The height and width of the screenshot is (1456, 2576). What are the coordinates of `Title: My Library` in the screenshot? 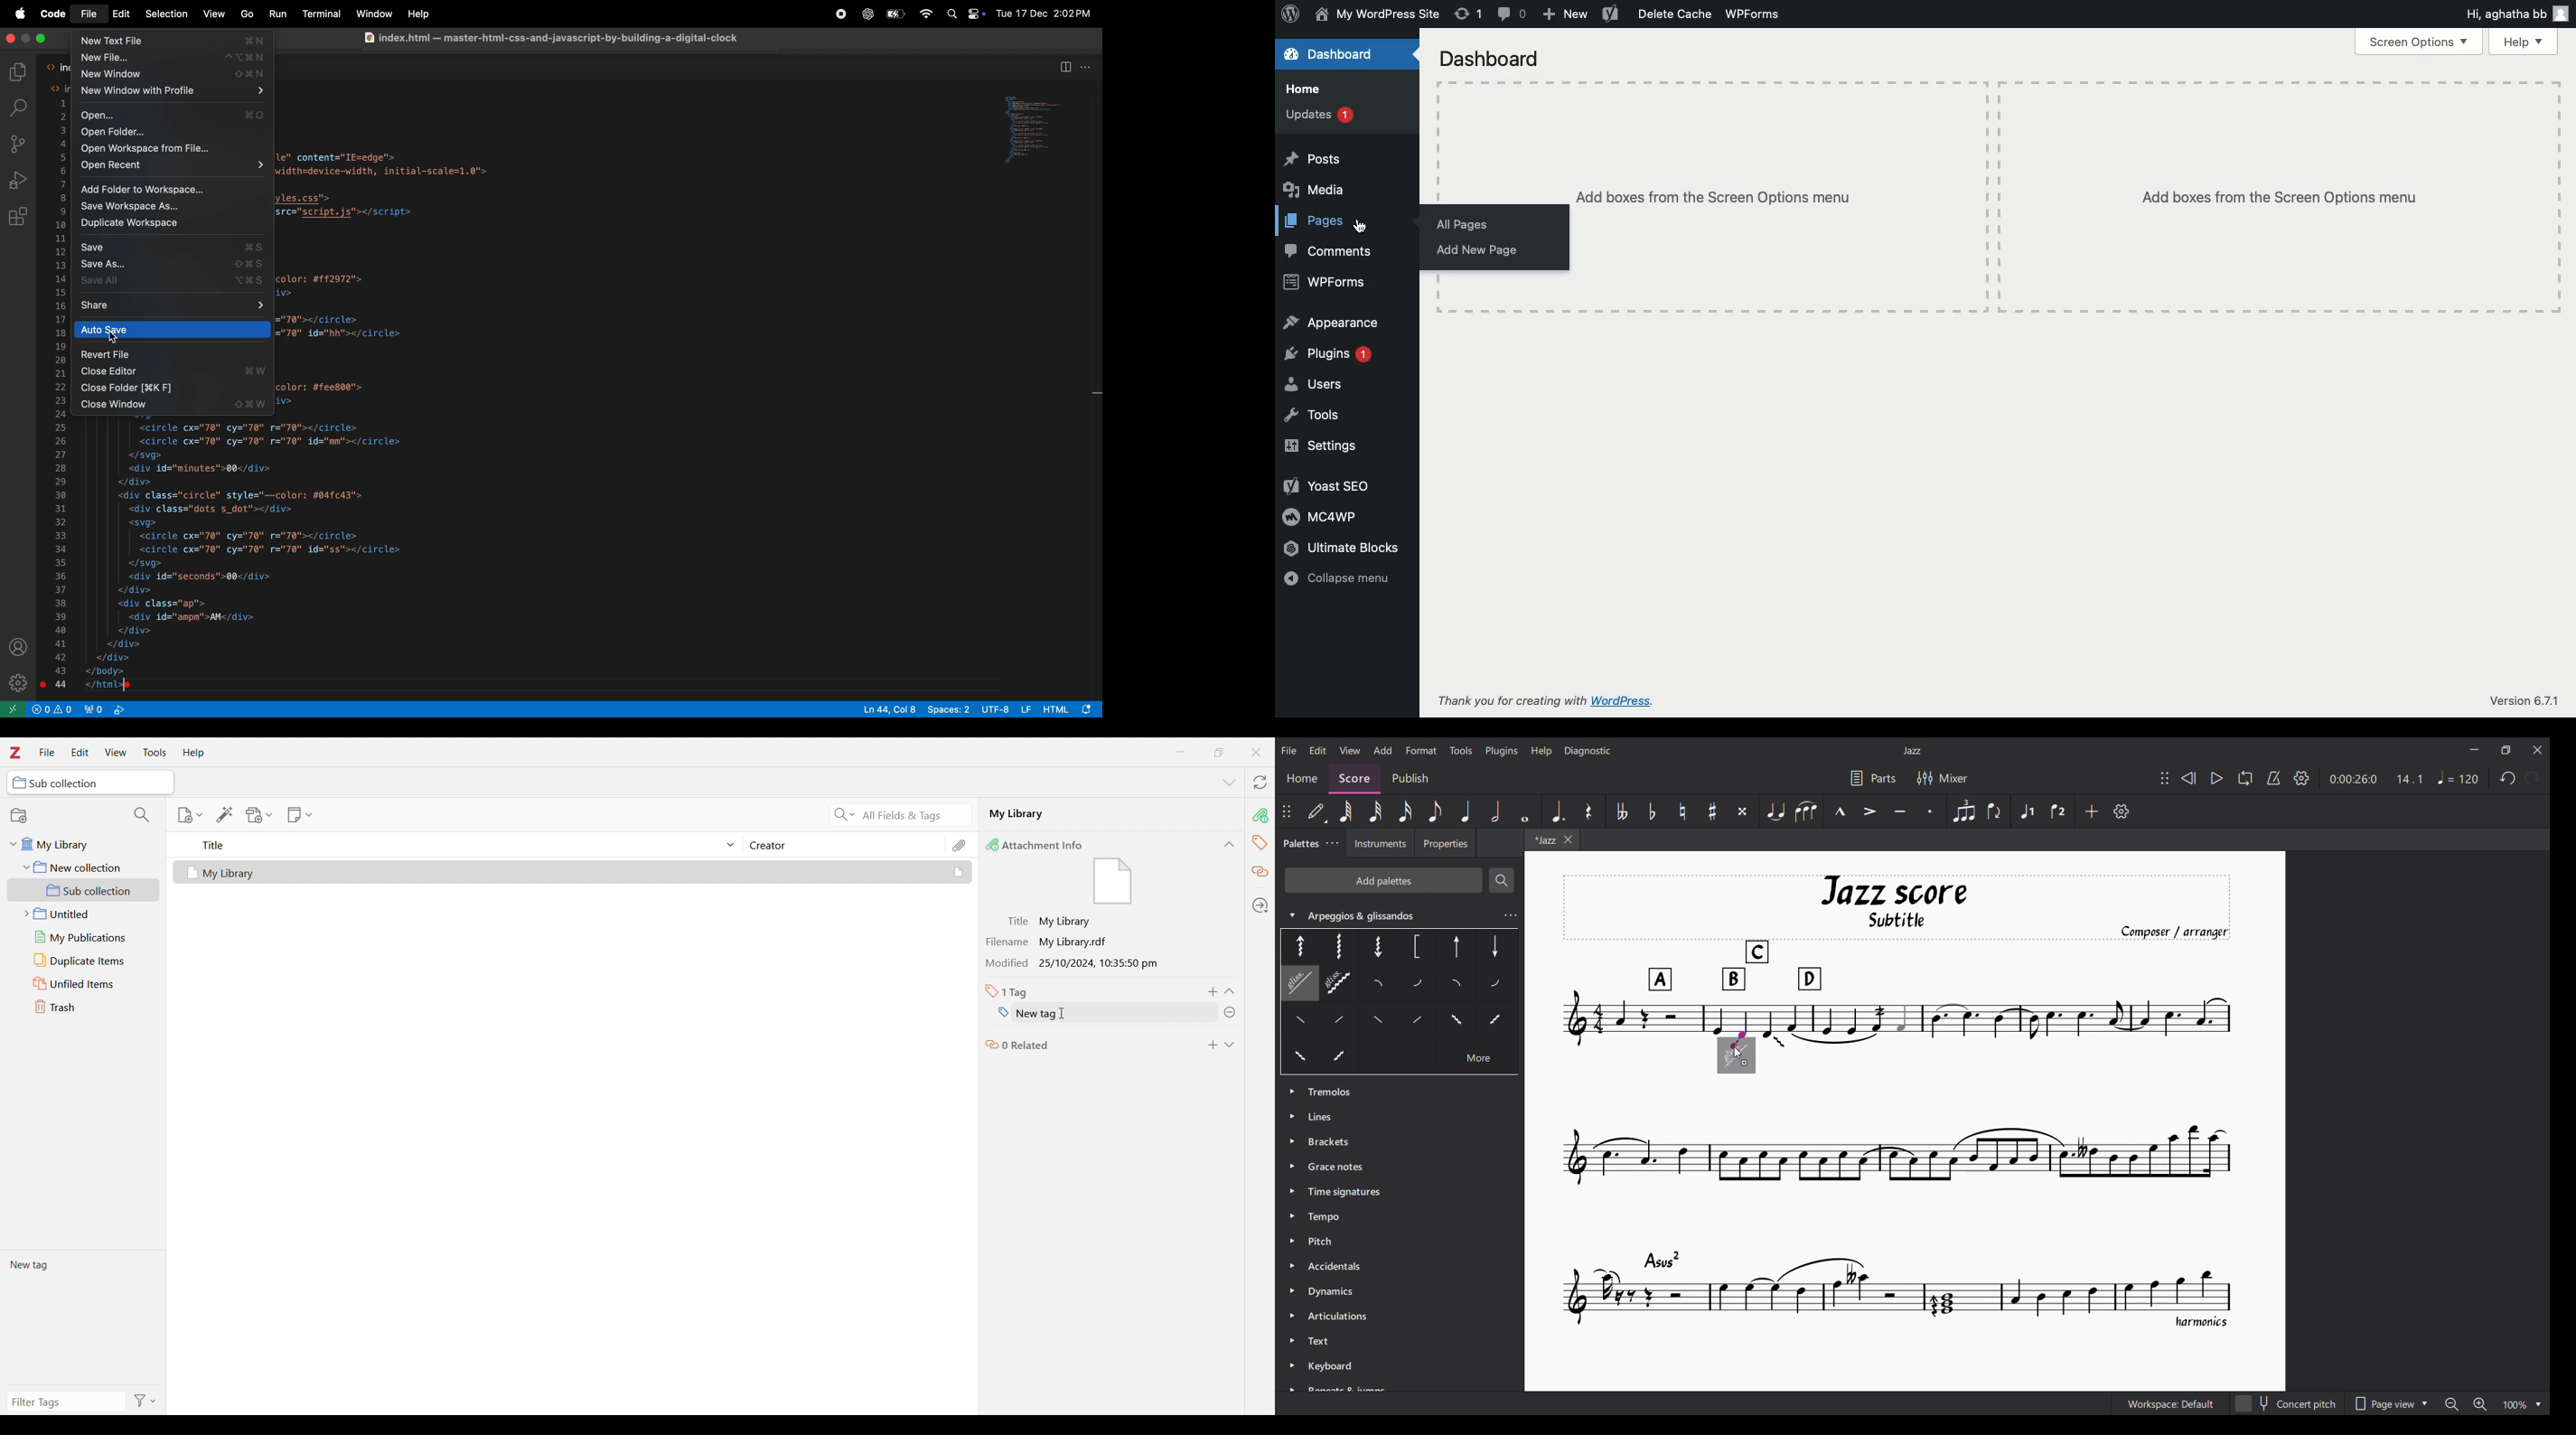 It's located at (1051, 921).